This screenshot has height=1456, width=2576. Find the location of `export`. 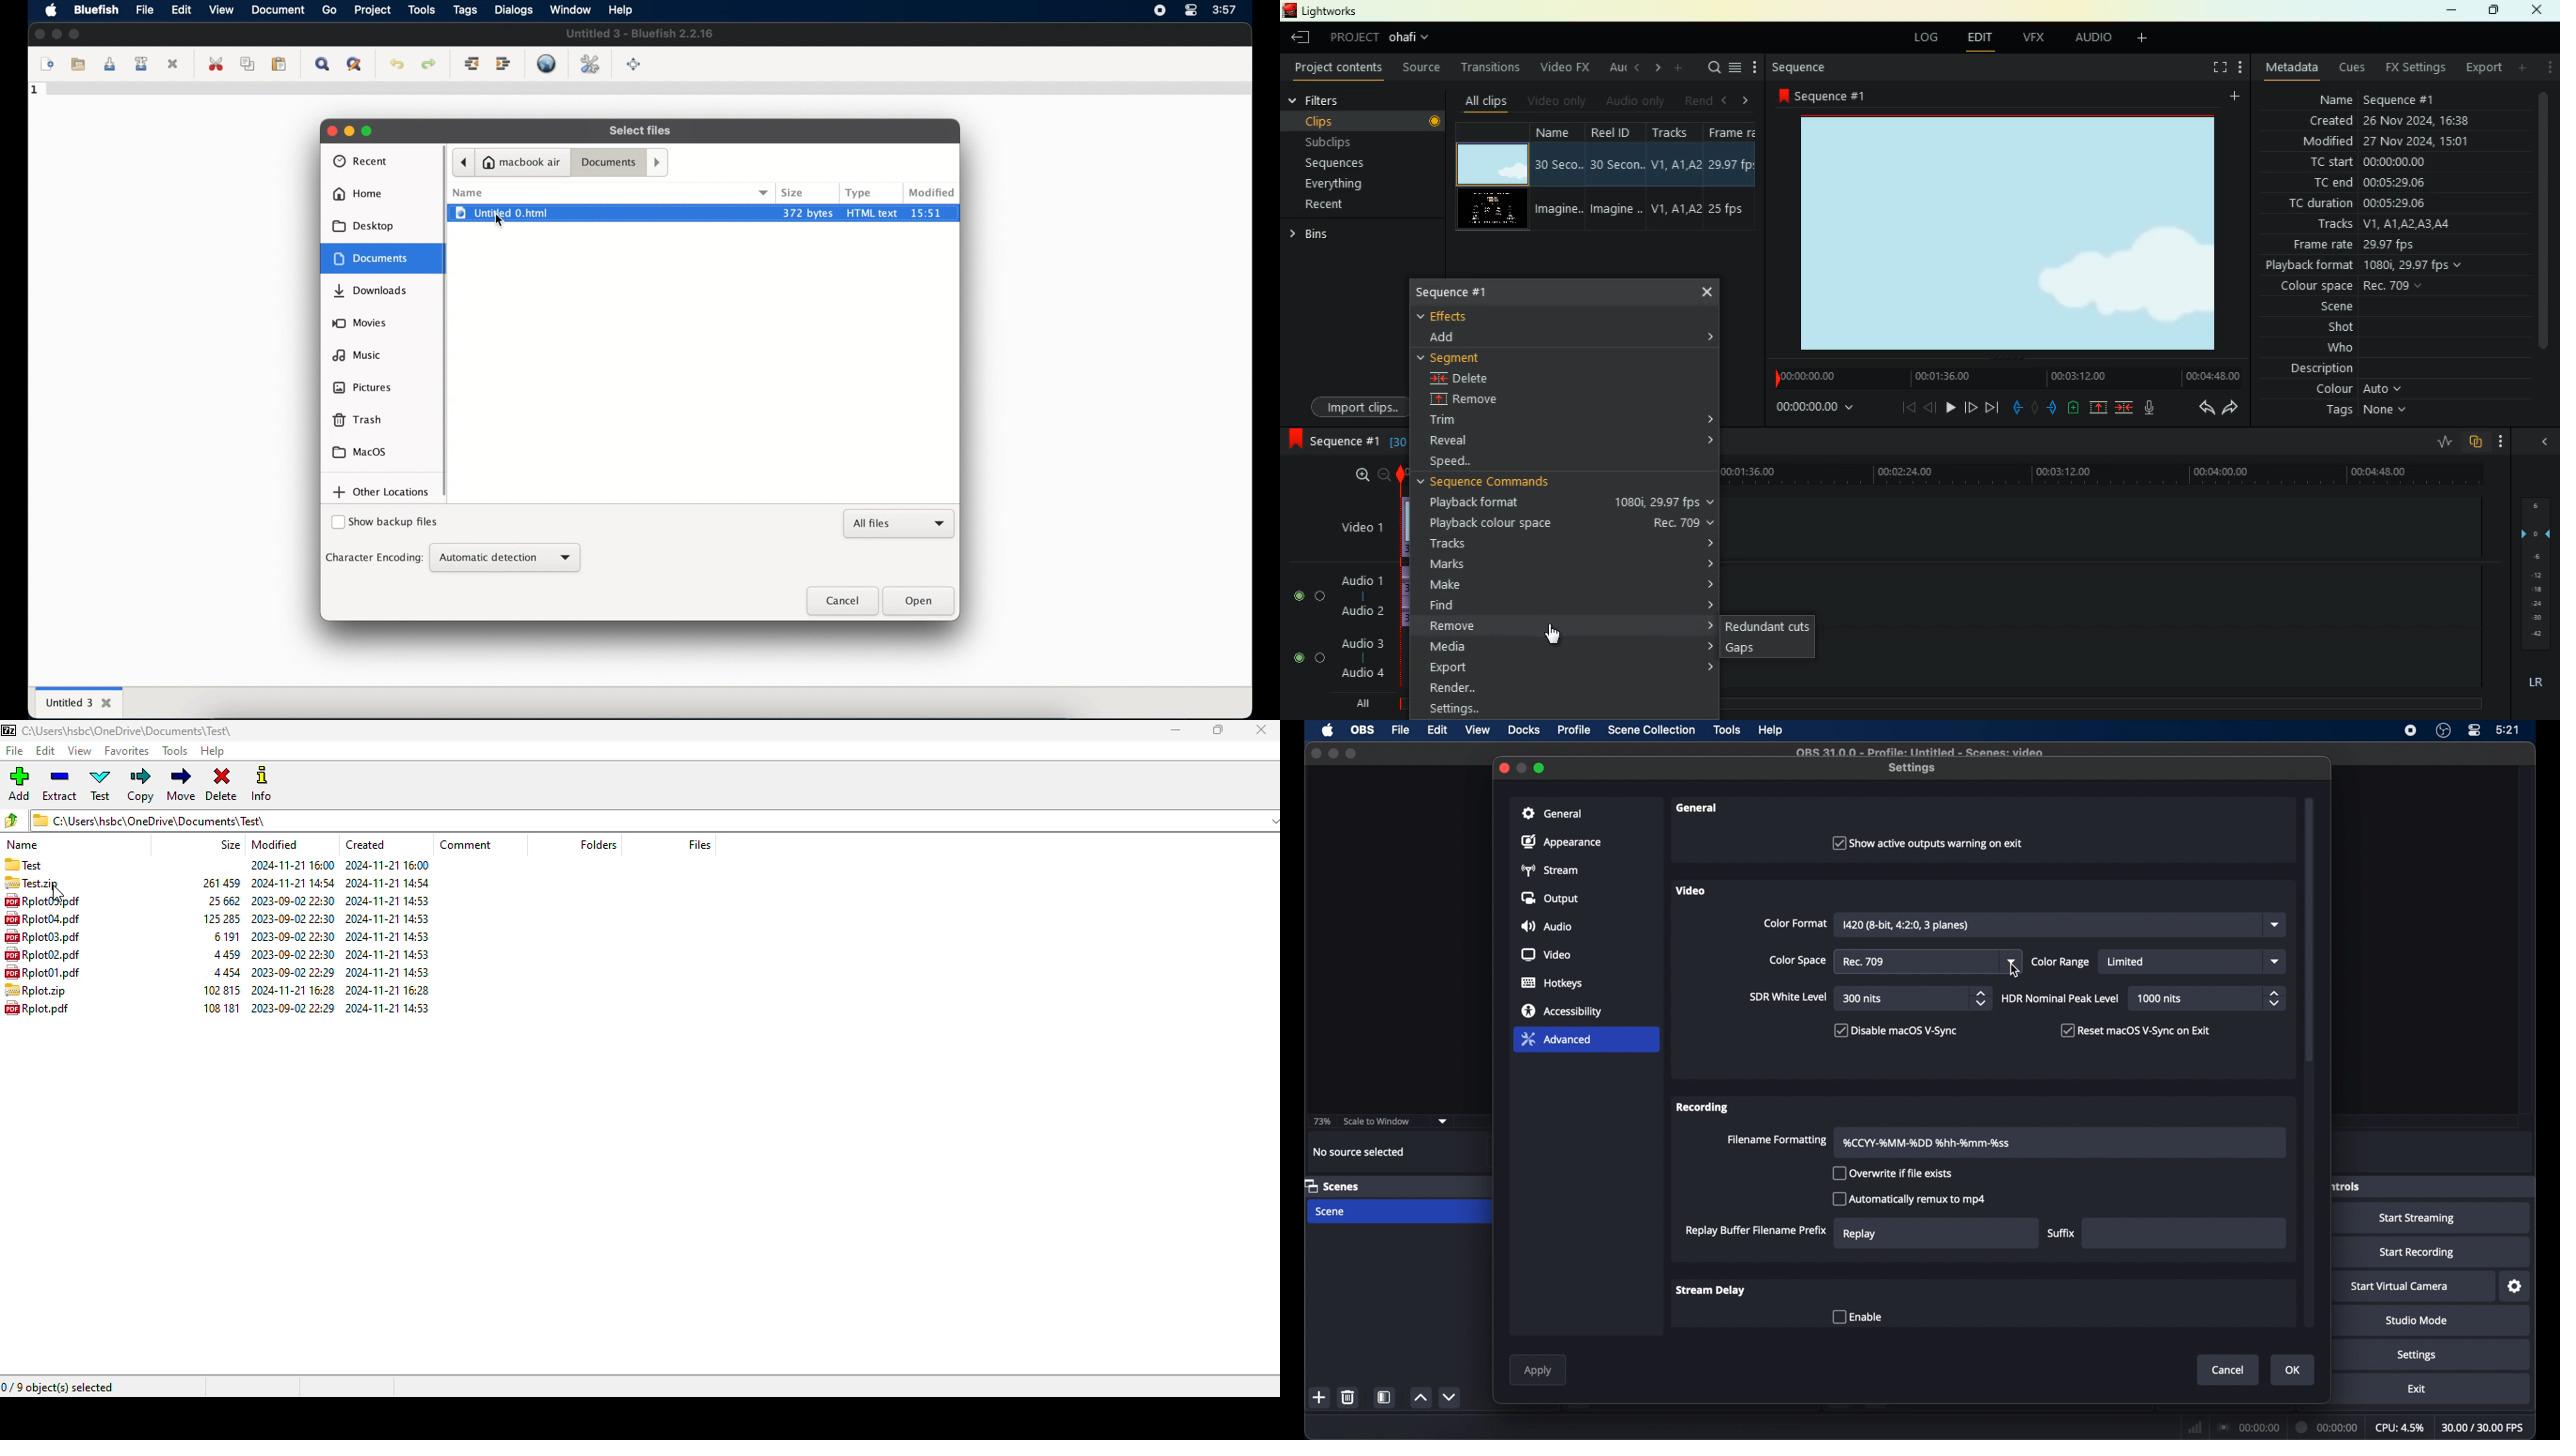

export is located at coordinates (1570, 669).